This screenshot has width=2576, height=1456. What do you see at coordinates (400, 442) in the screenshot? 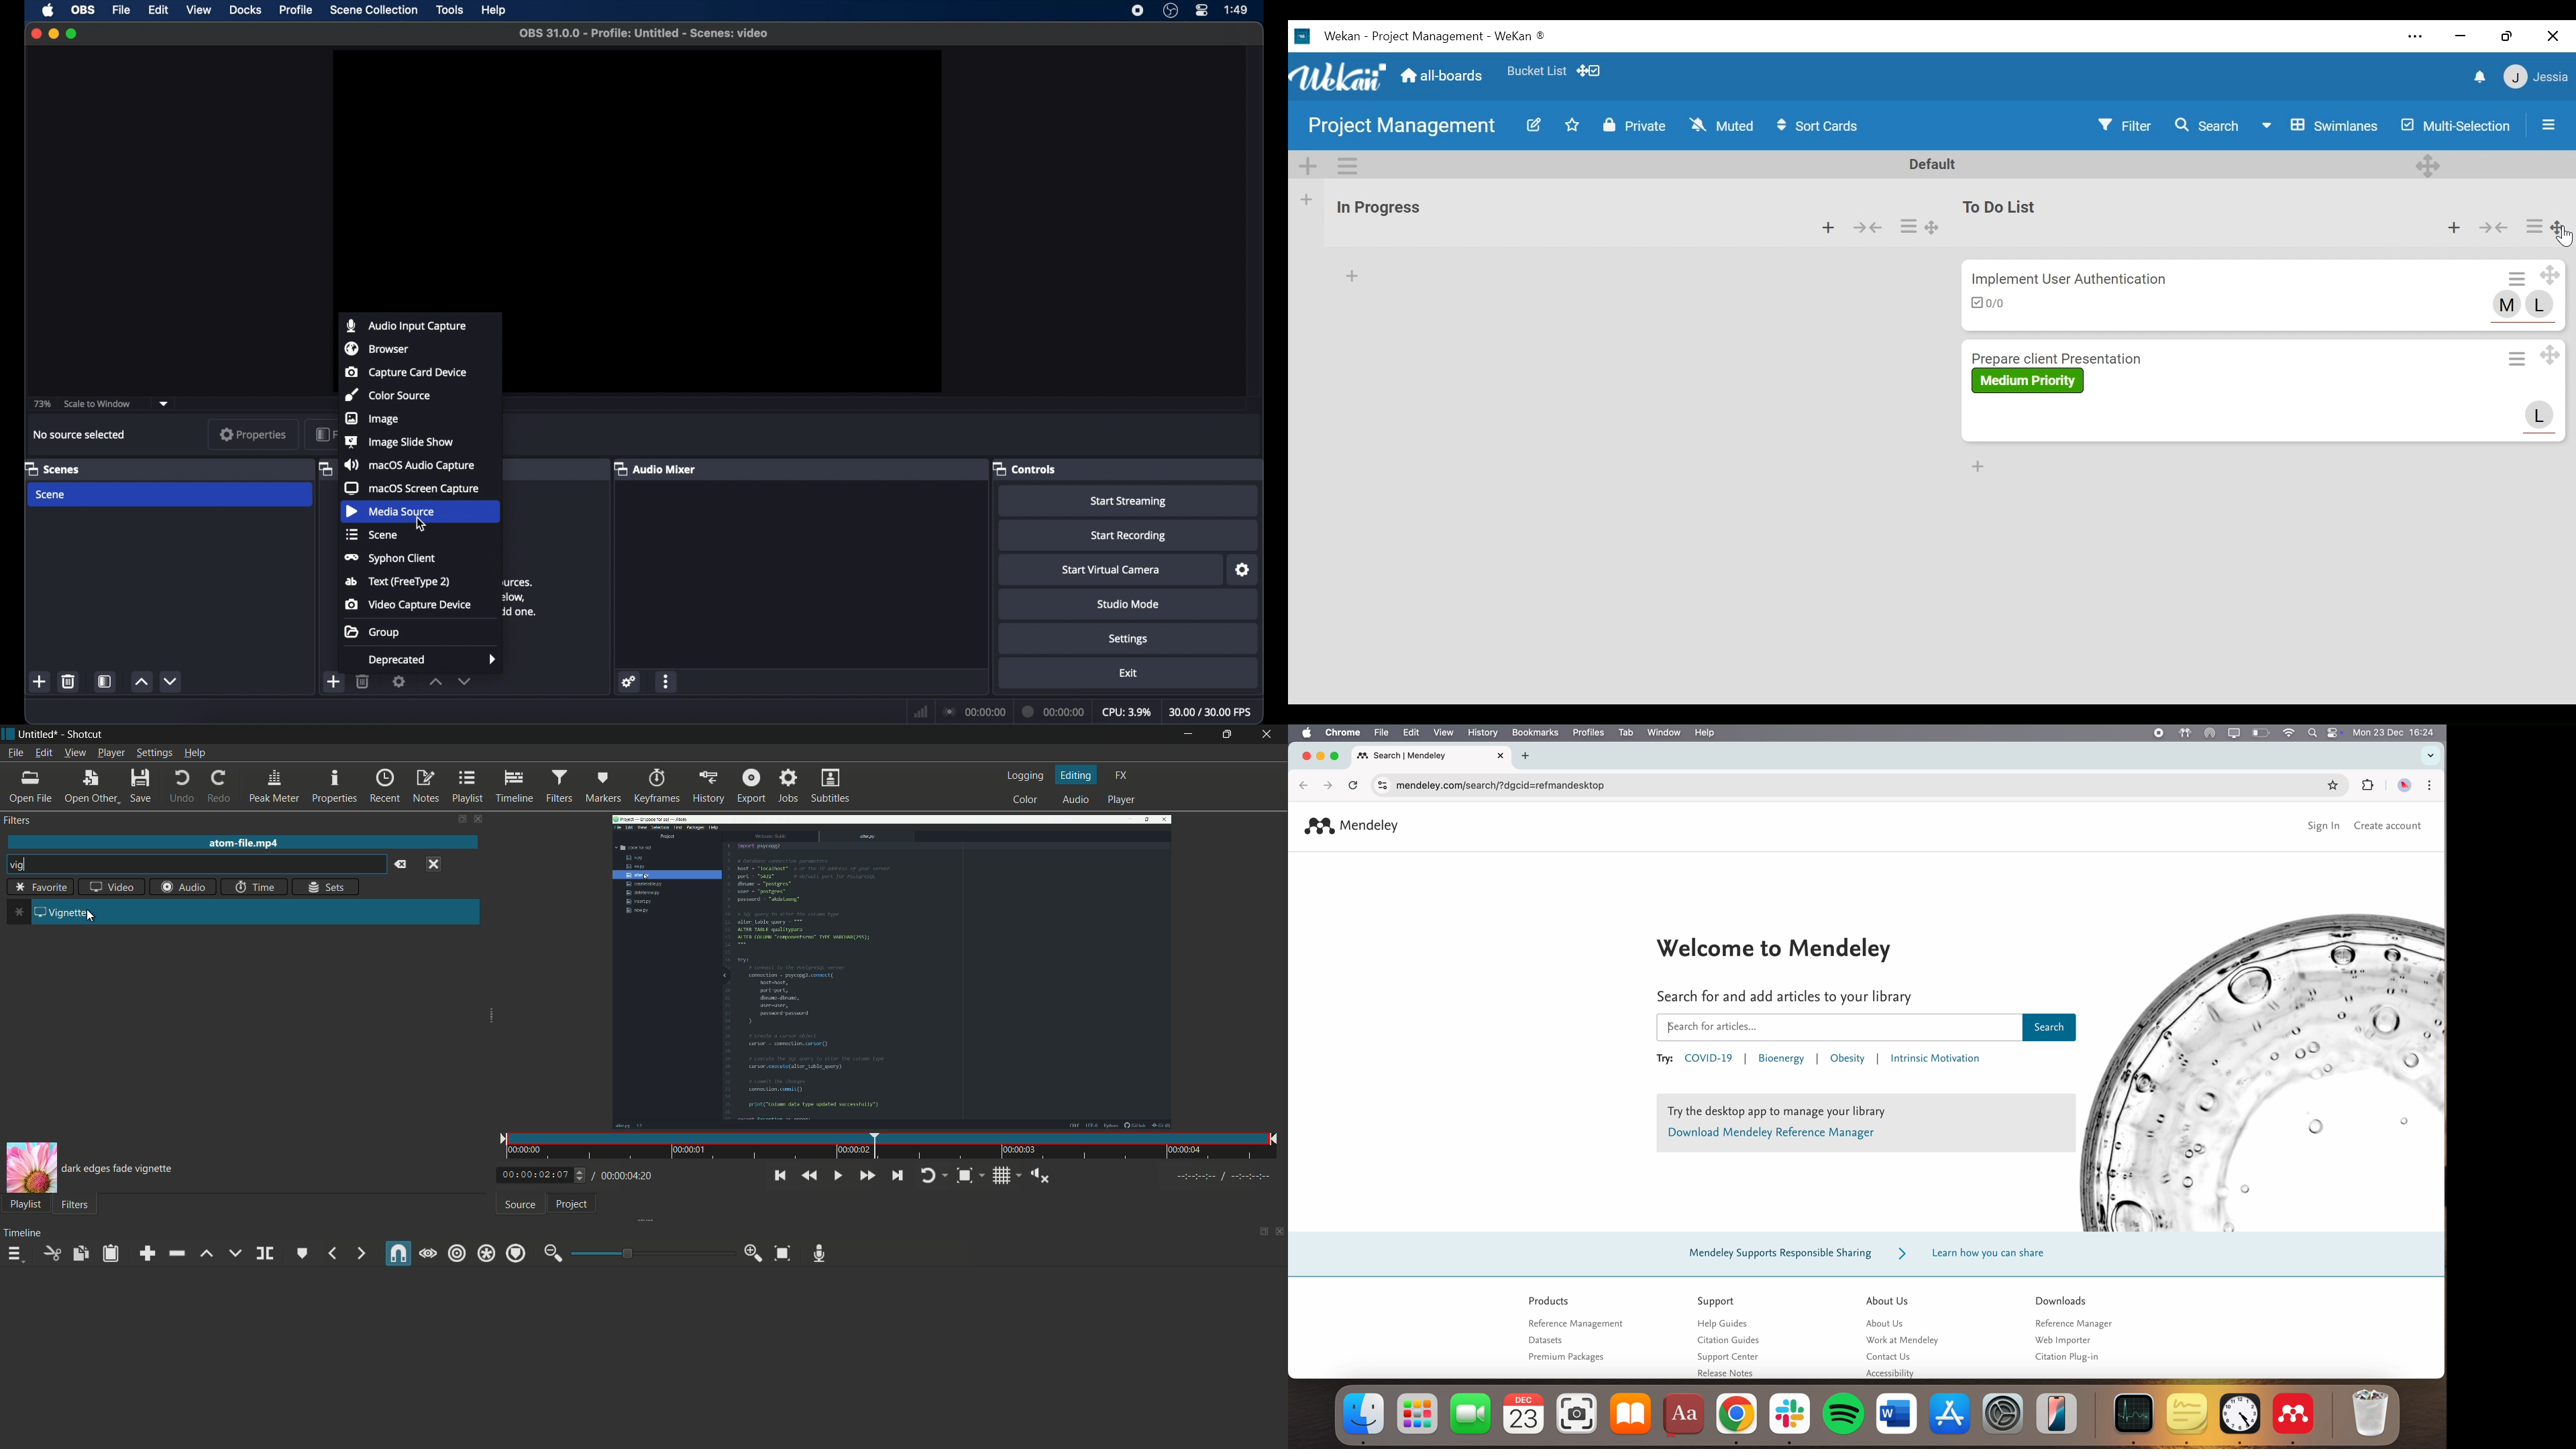
I see `image slide show` at bounding box center [400, 442].